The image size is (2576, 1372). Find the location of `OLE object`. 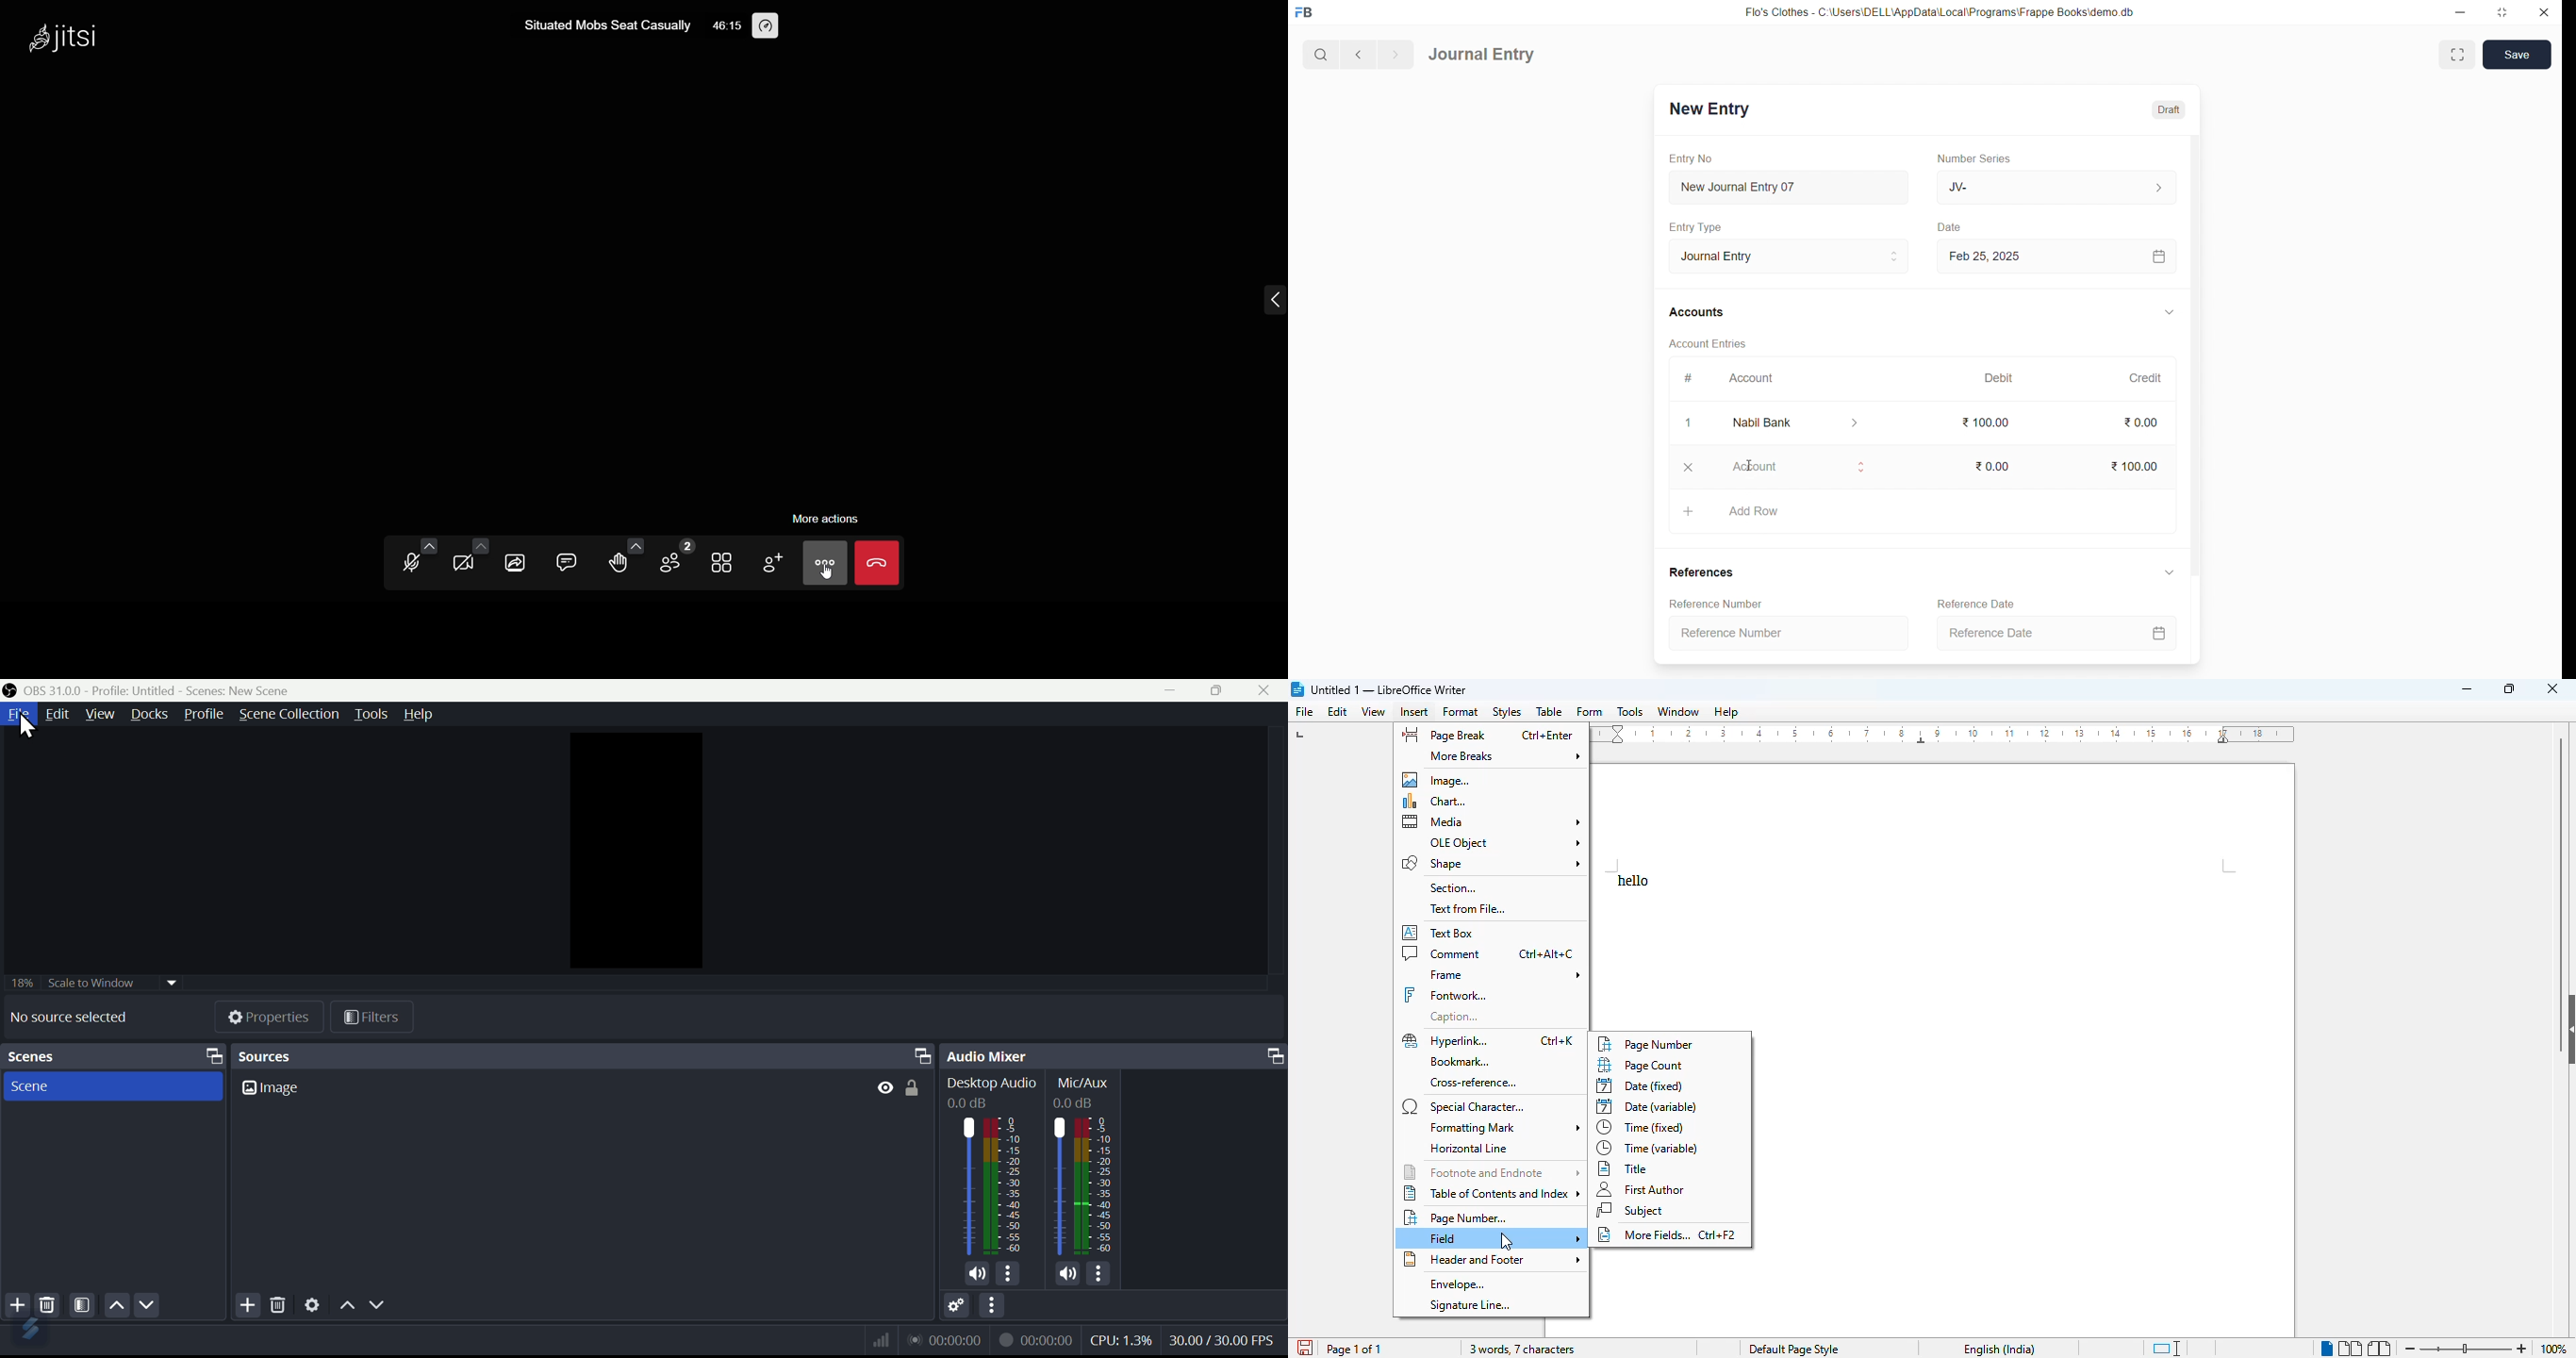

OLE object is located at coordinates (1504, 842).